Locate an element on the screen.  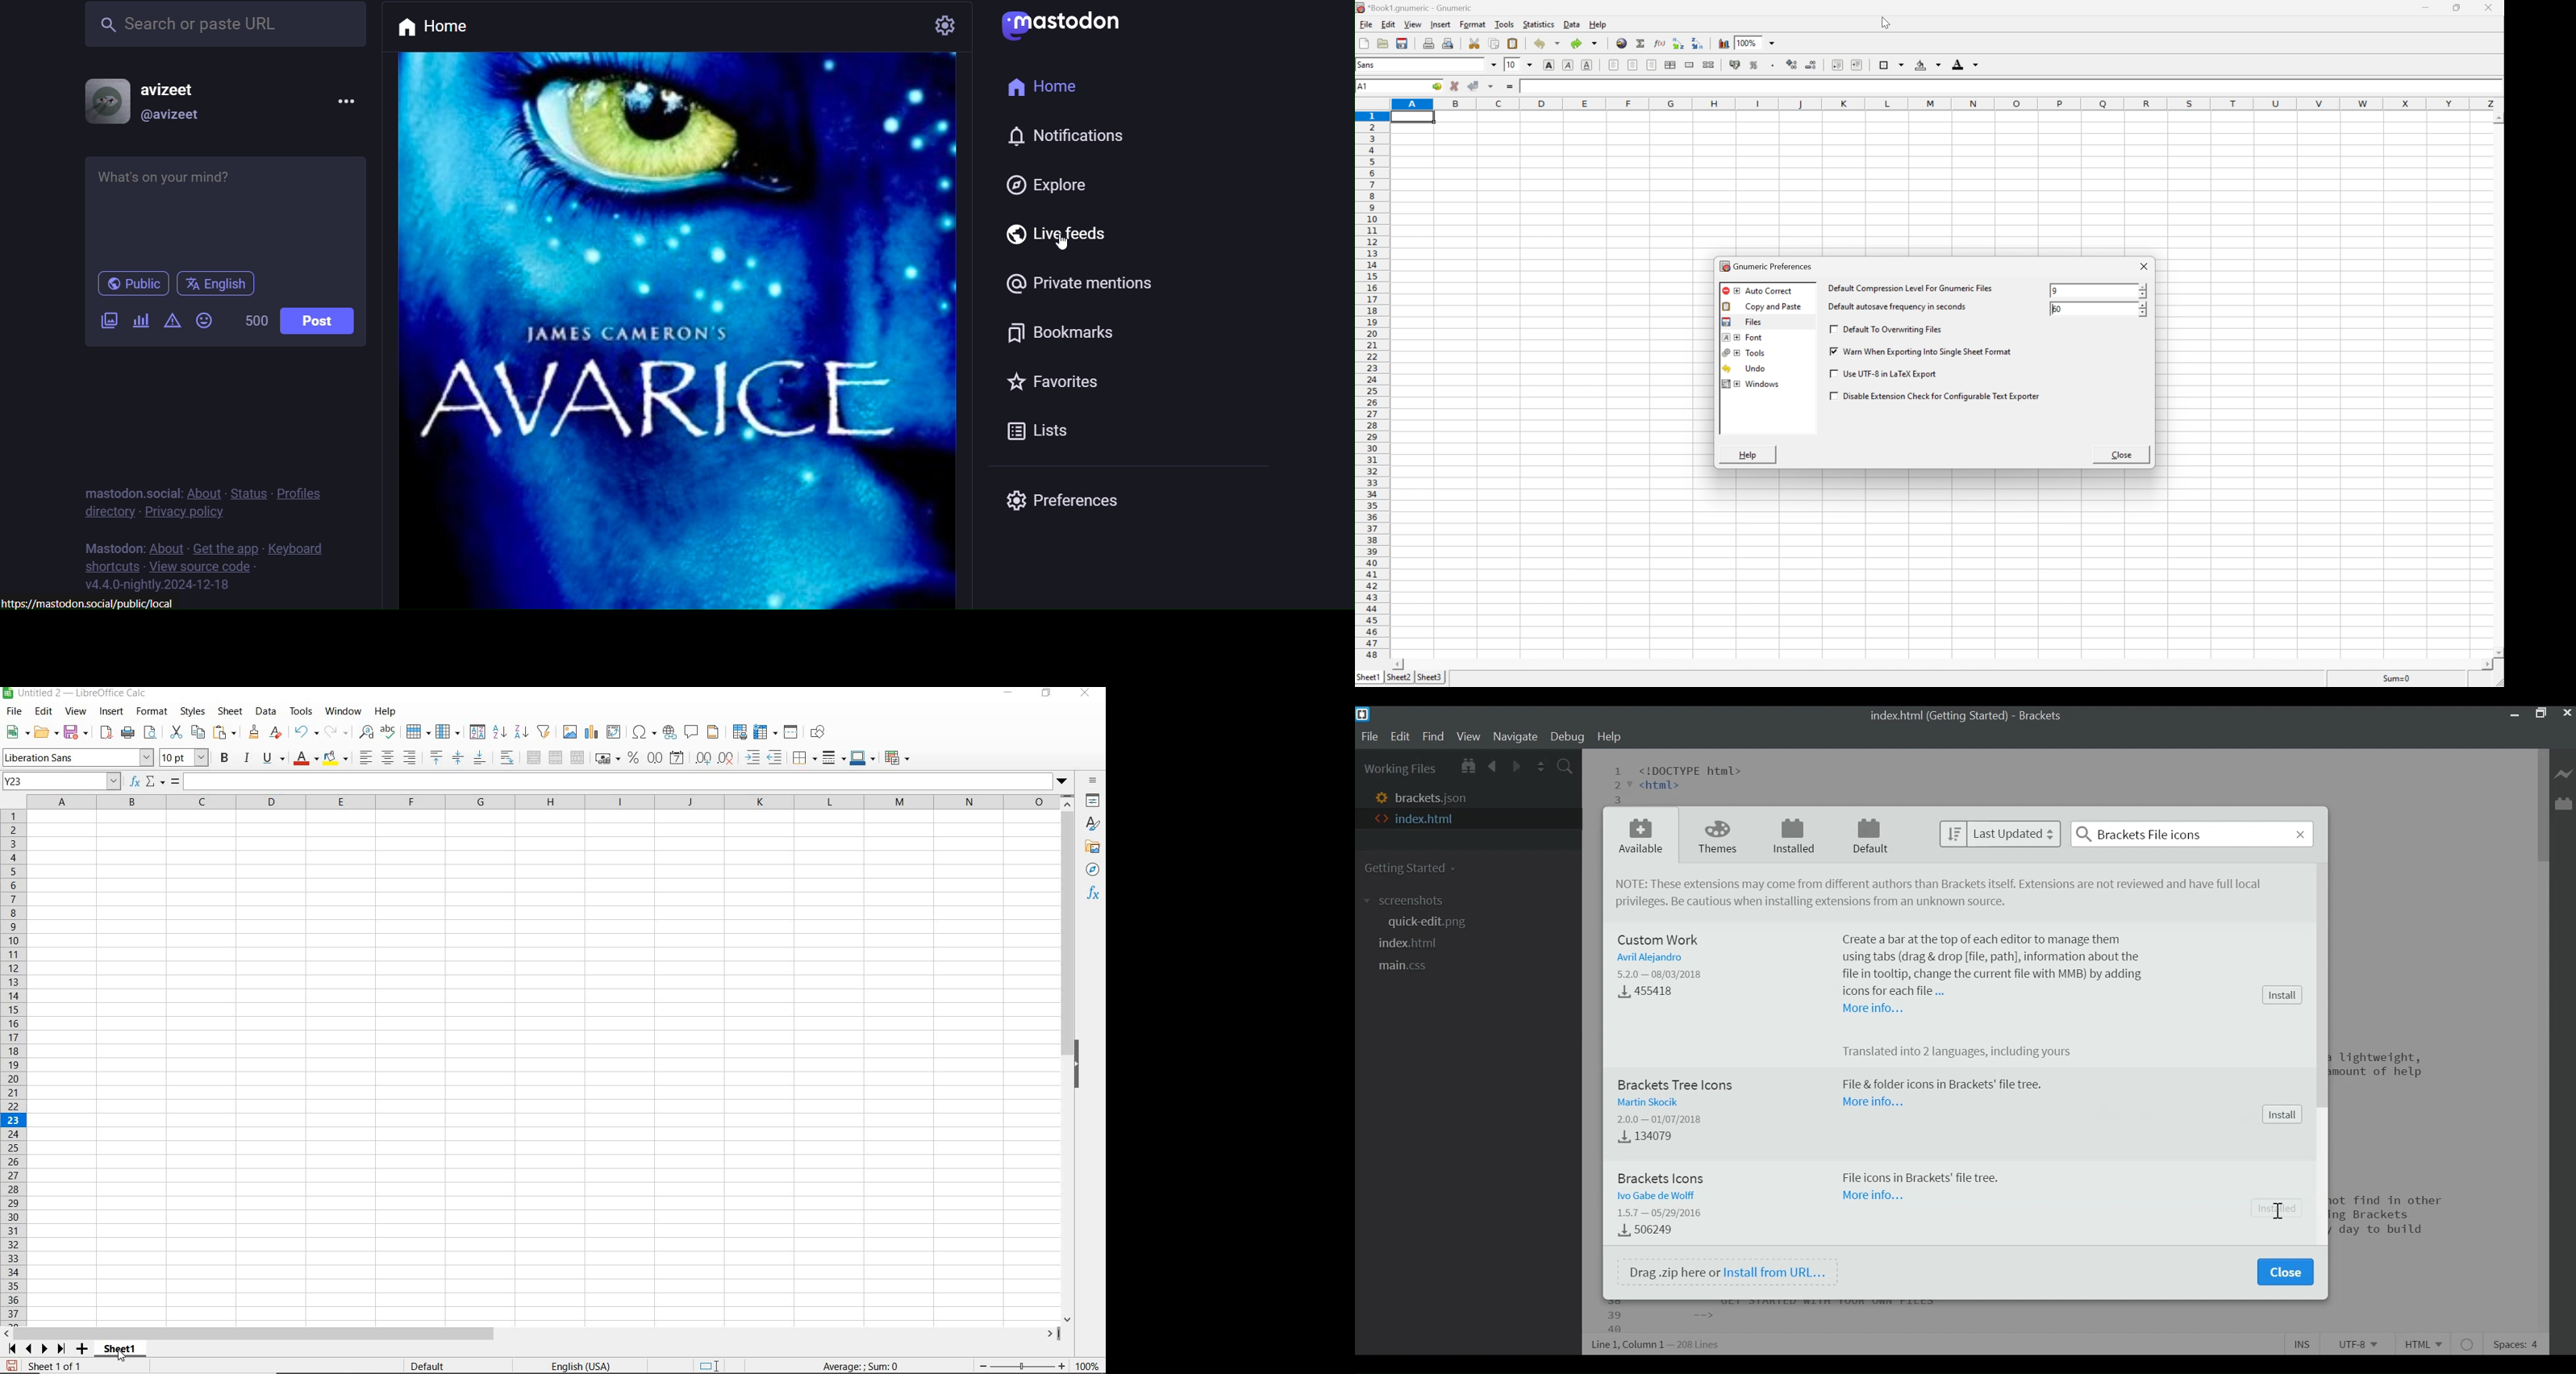
main.css is located at coordinates (1410, 967).